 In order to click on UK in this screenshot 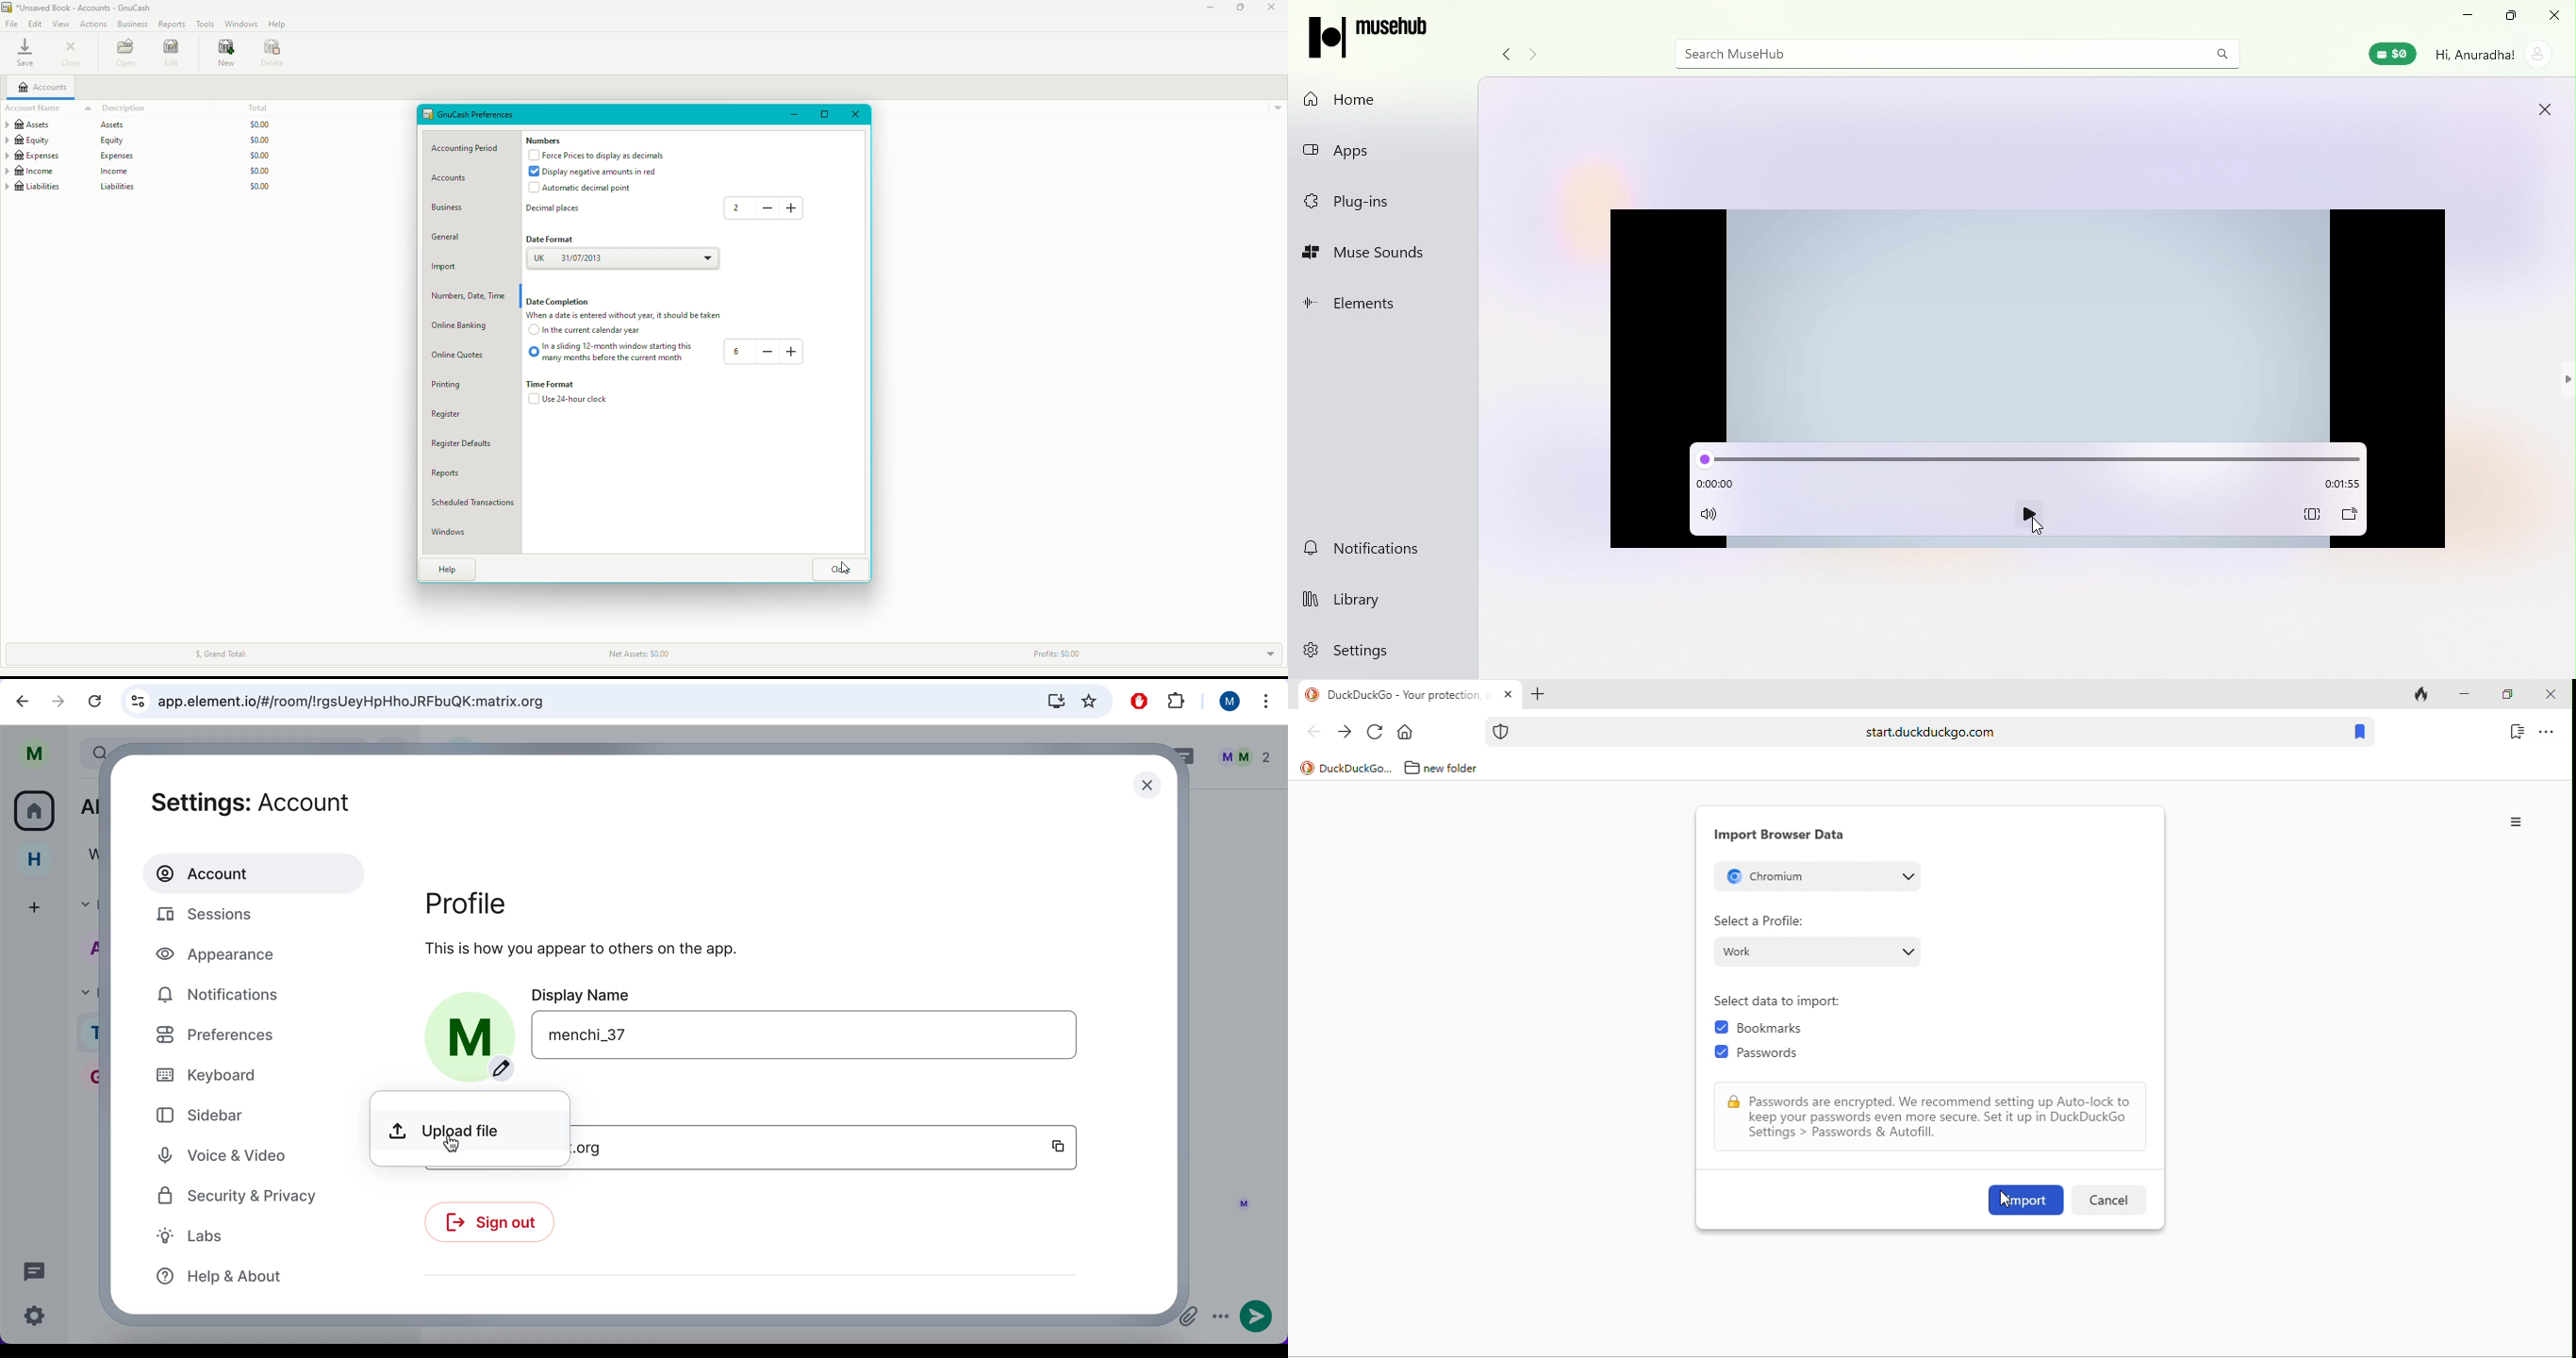, I will do `click(624, 260)`.